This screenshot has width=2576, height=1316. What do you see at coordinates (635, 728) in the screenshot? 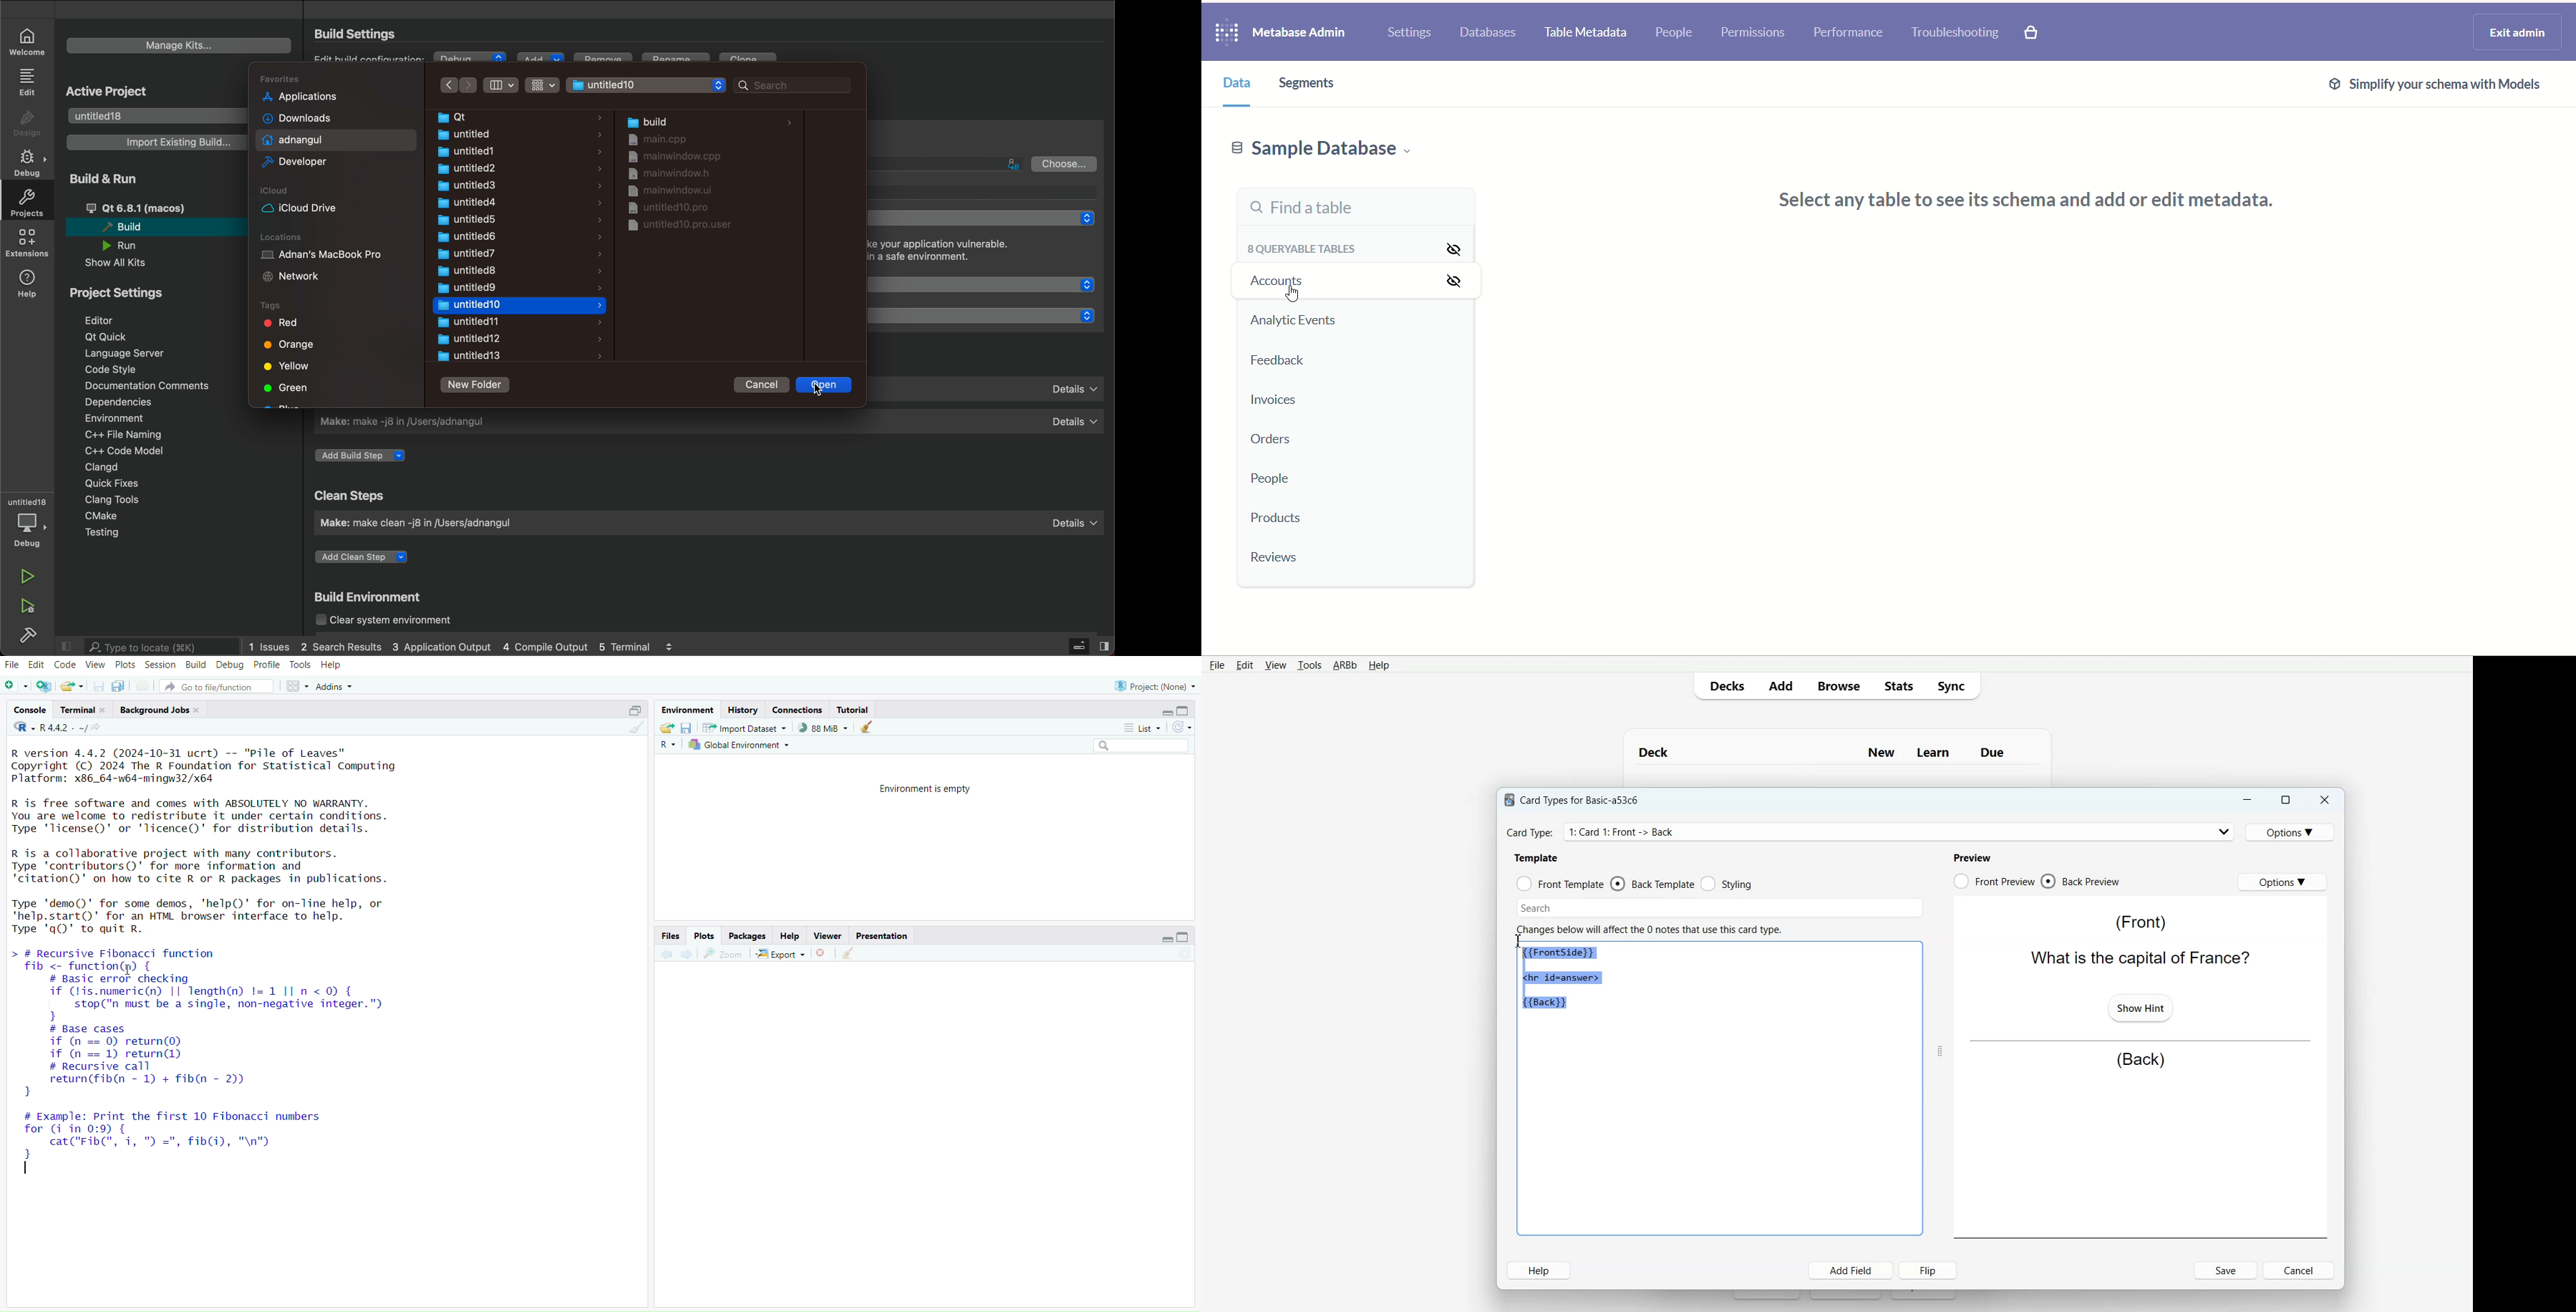
I see `clear console` at bounding box center [635, 728].